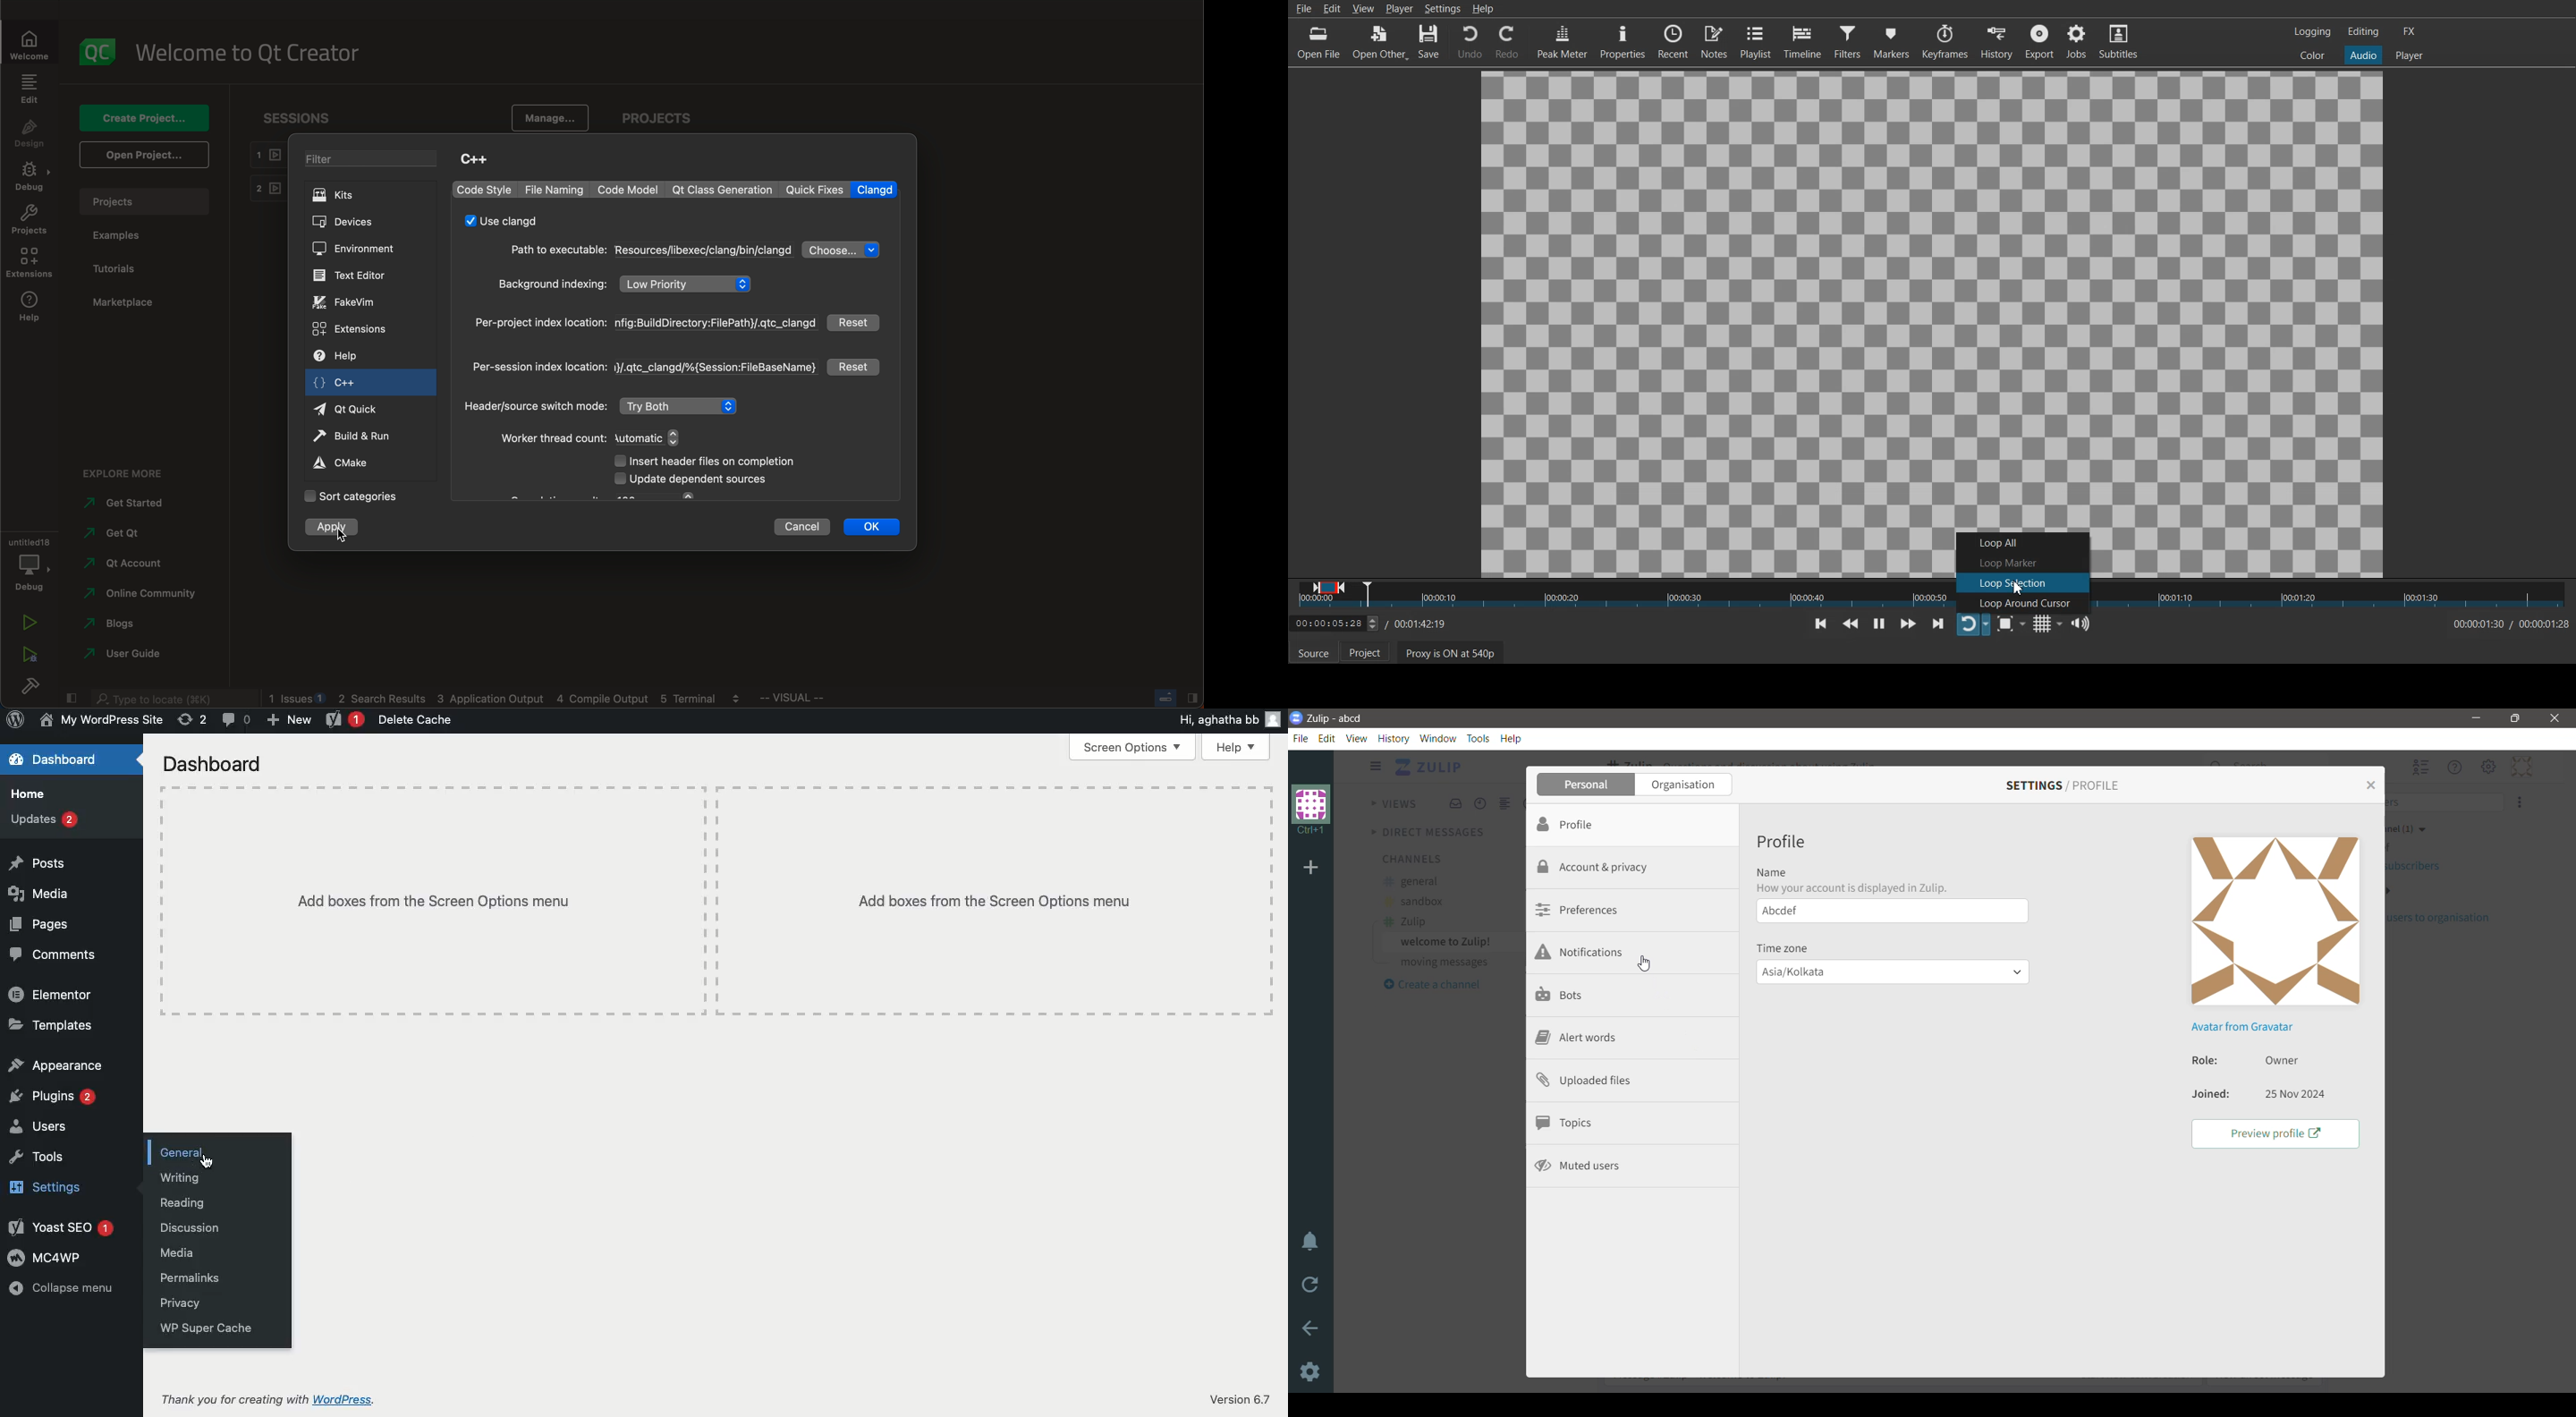  Describe the element at coordinates (360, 499) in the screenshot. I see `categories` at that location.